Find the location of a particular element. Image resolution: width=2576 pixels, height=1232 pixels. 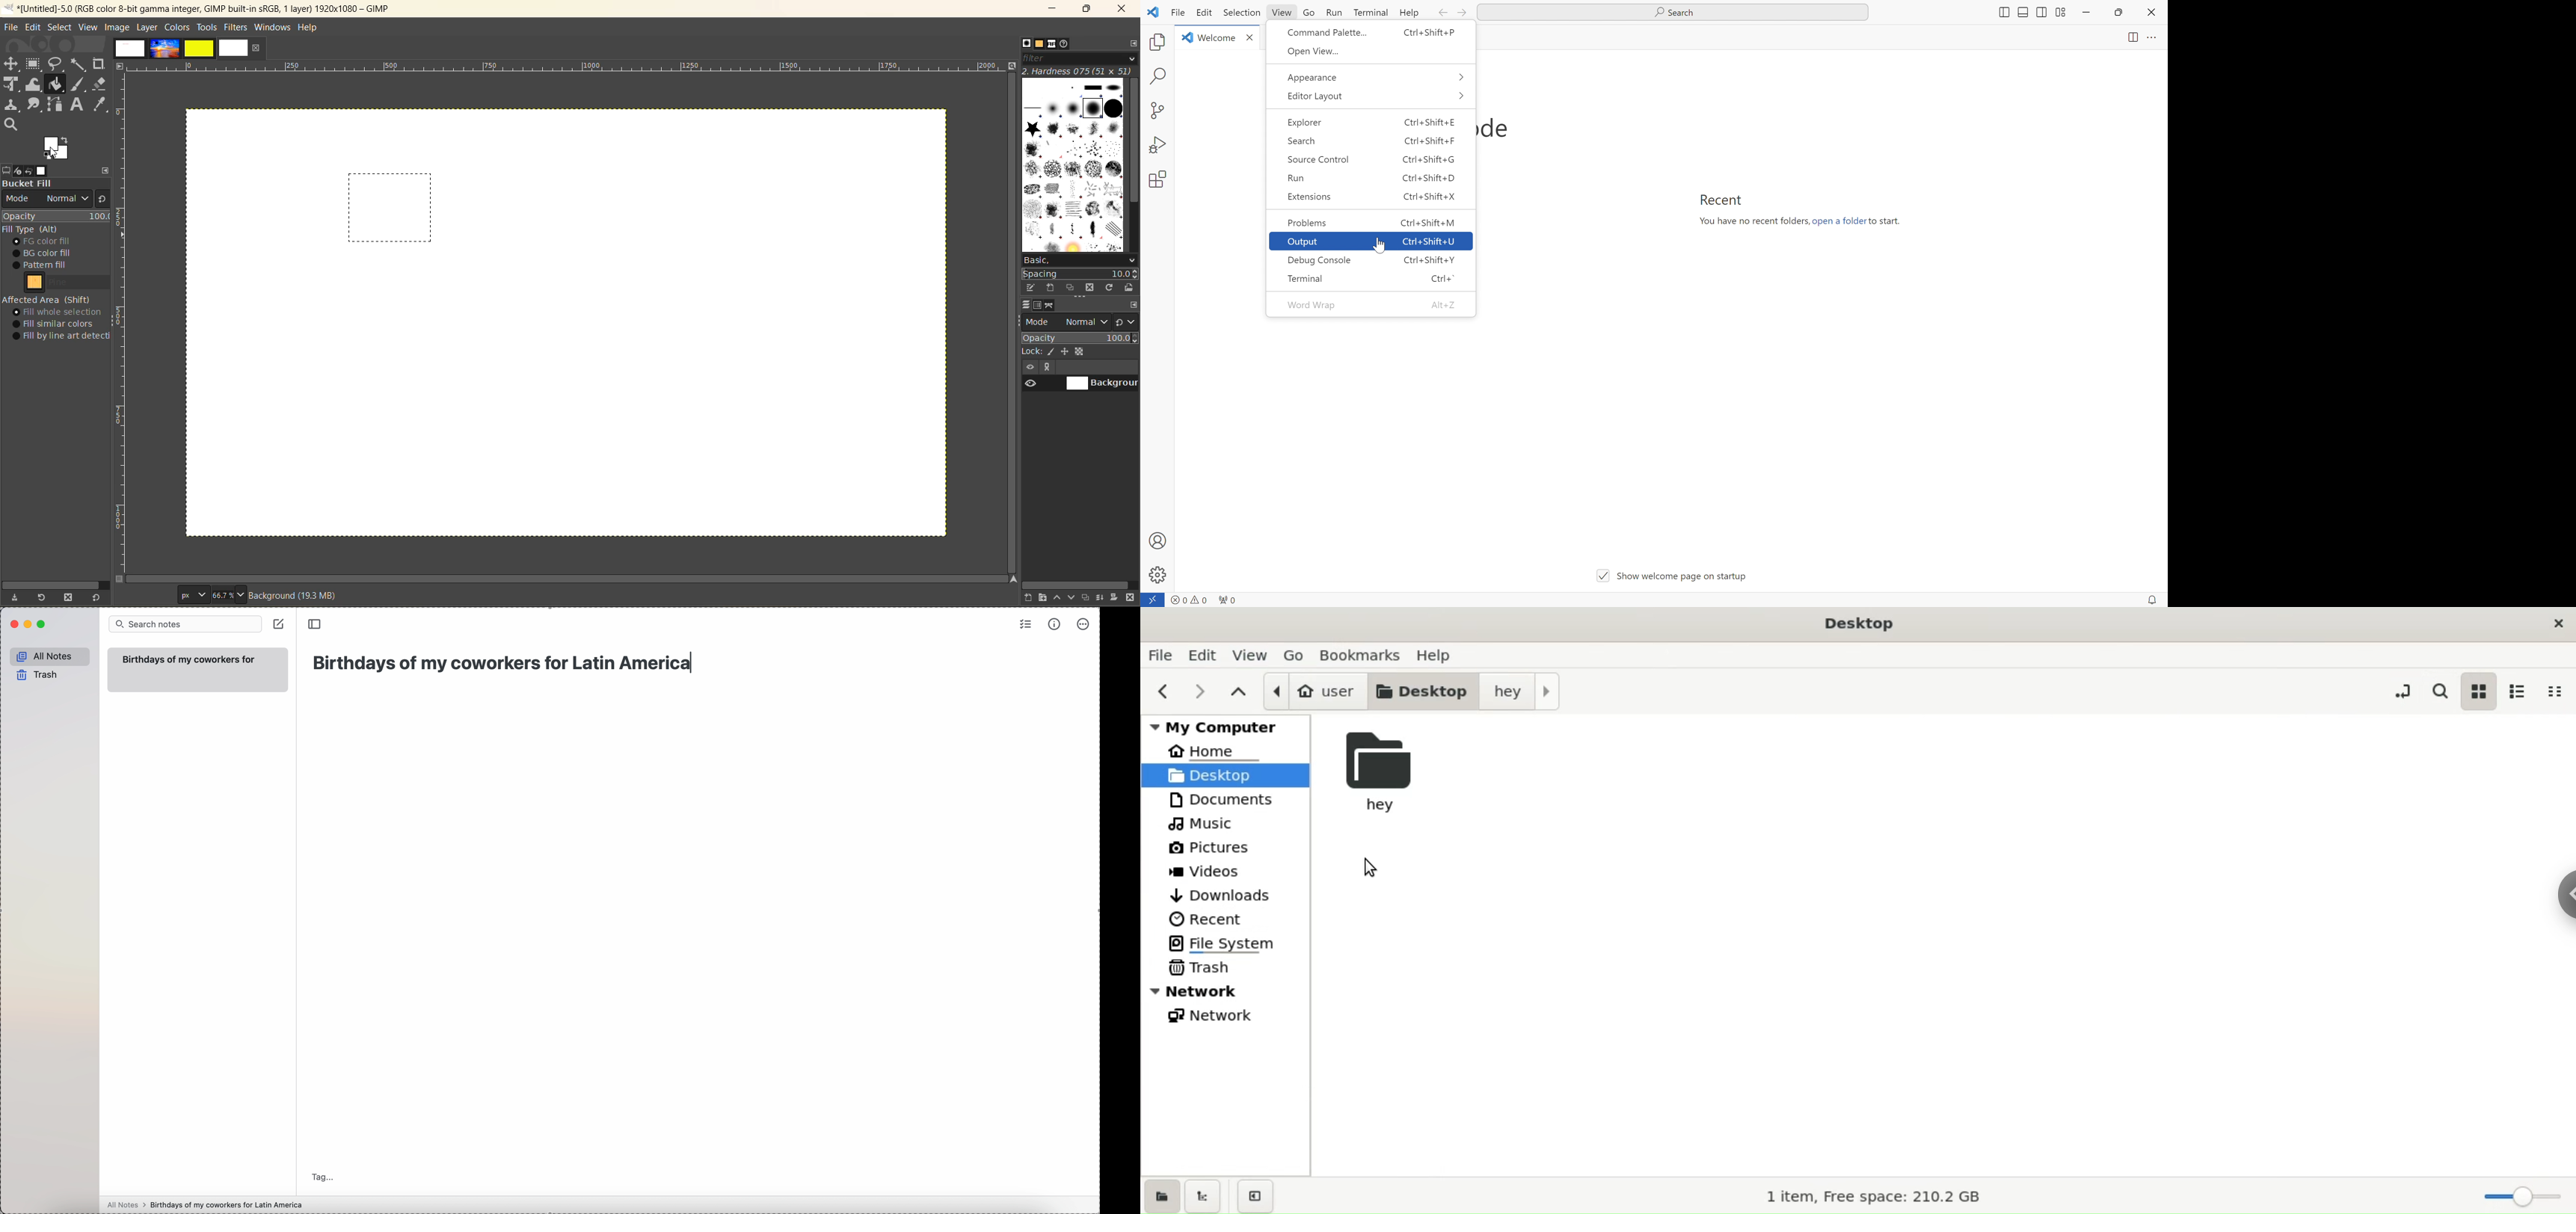

videos is located at coordinates (1235, 874).